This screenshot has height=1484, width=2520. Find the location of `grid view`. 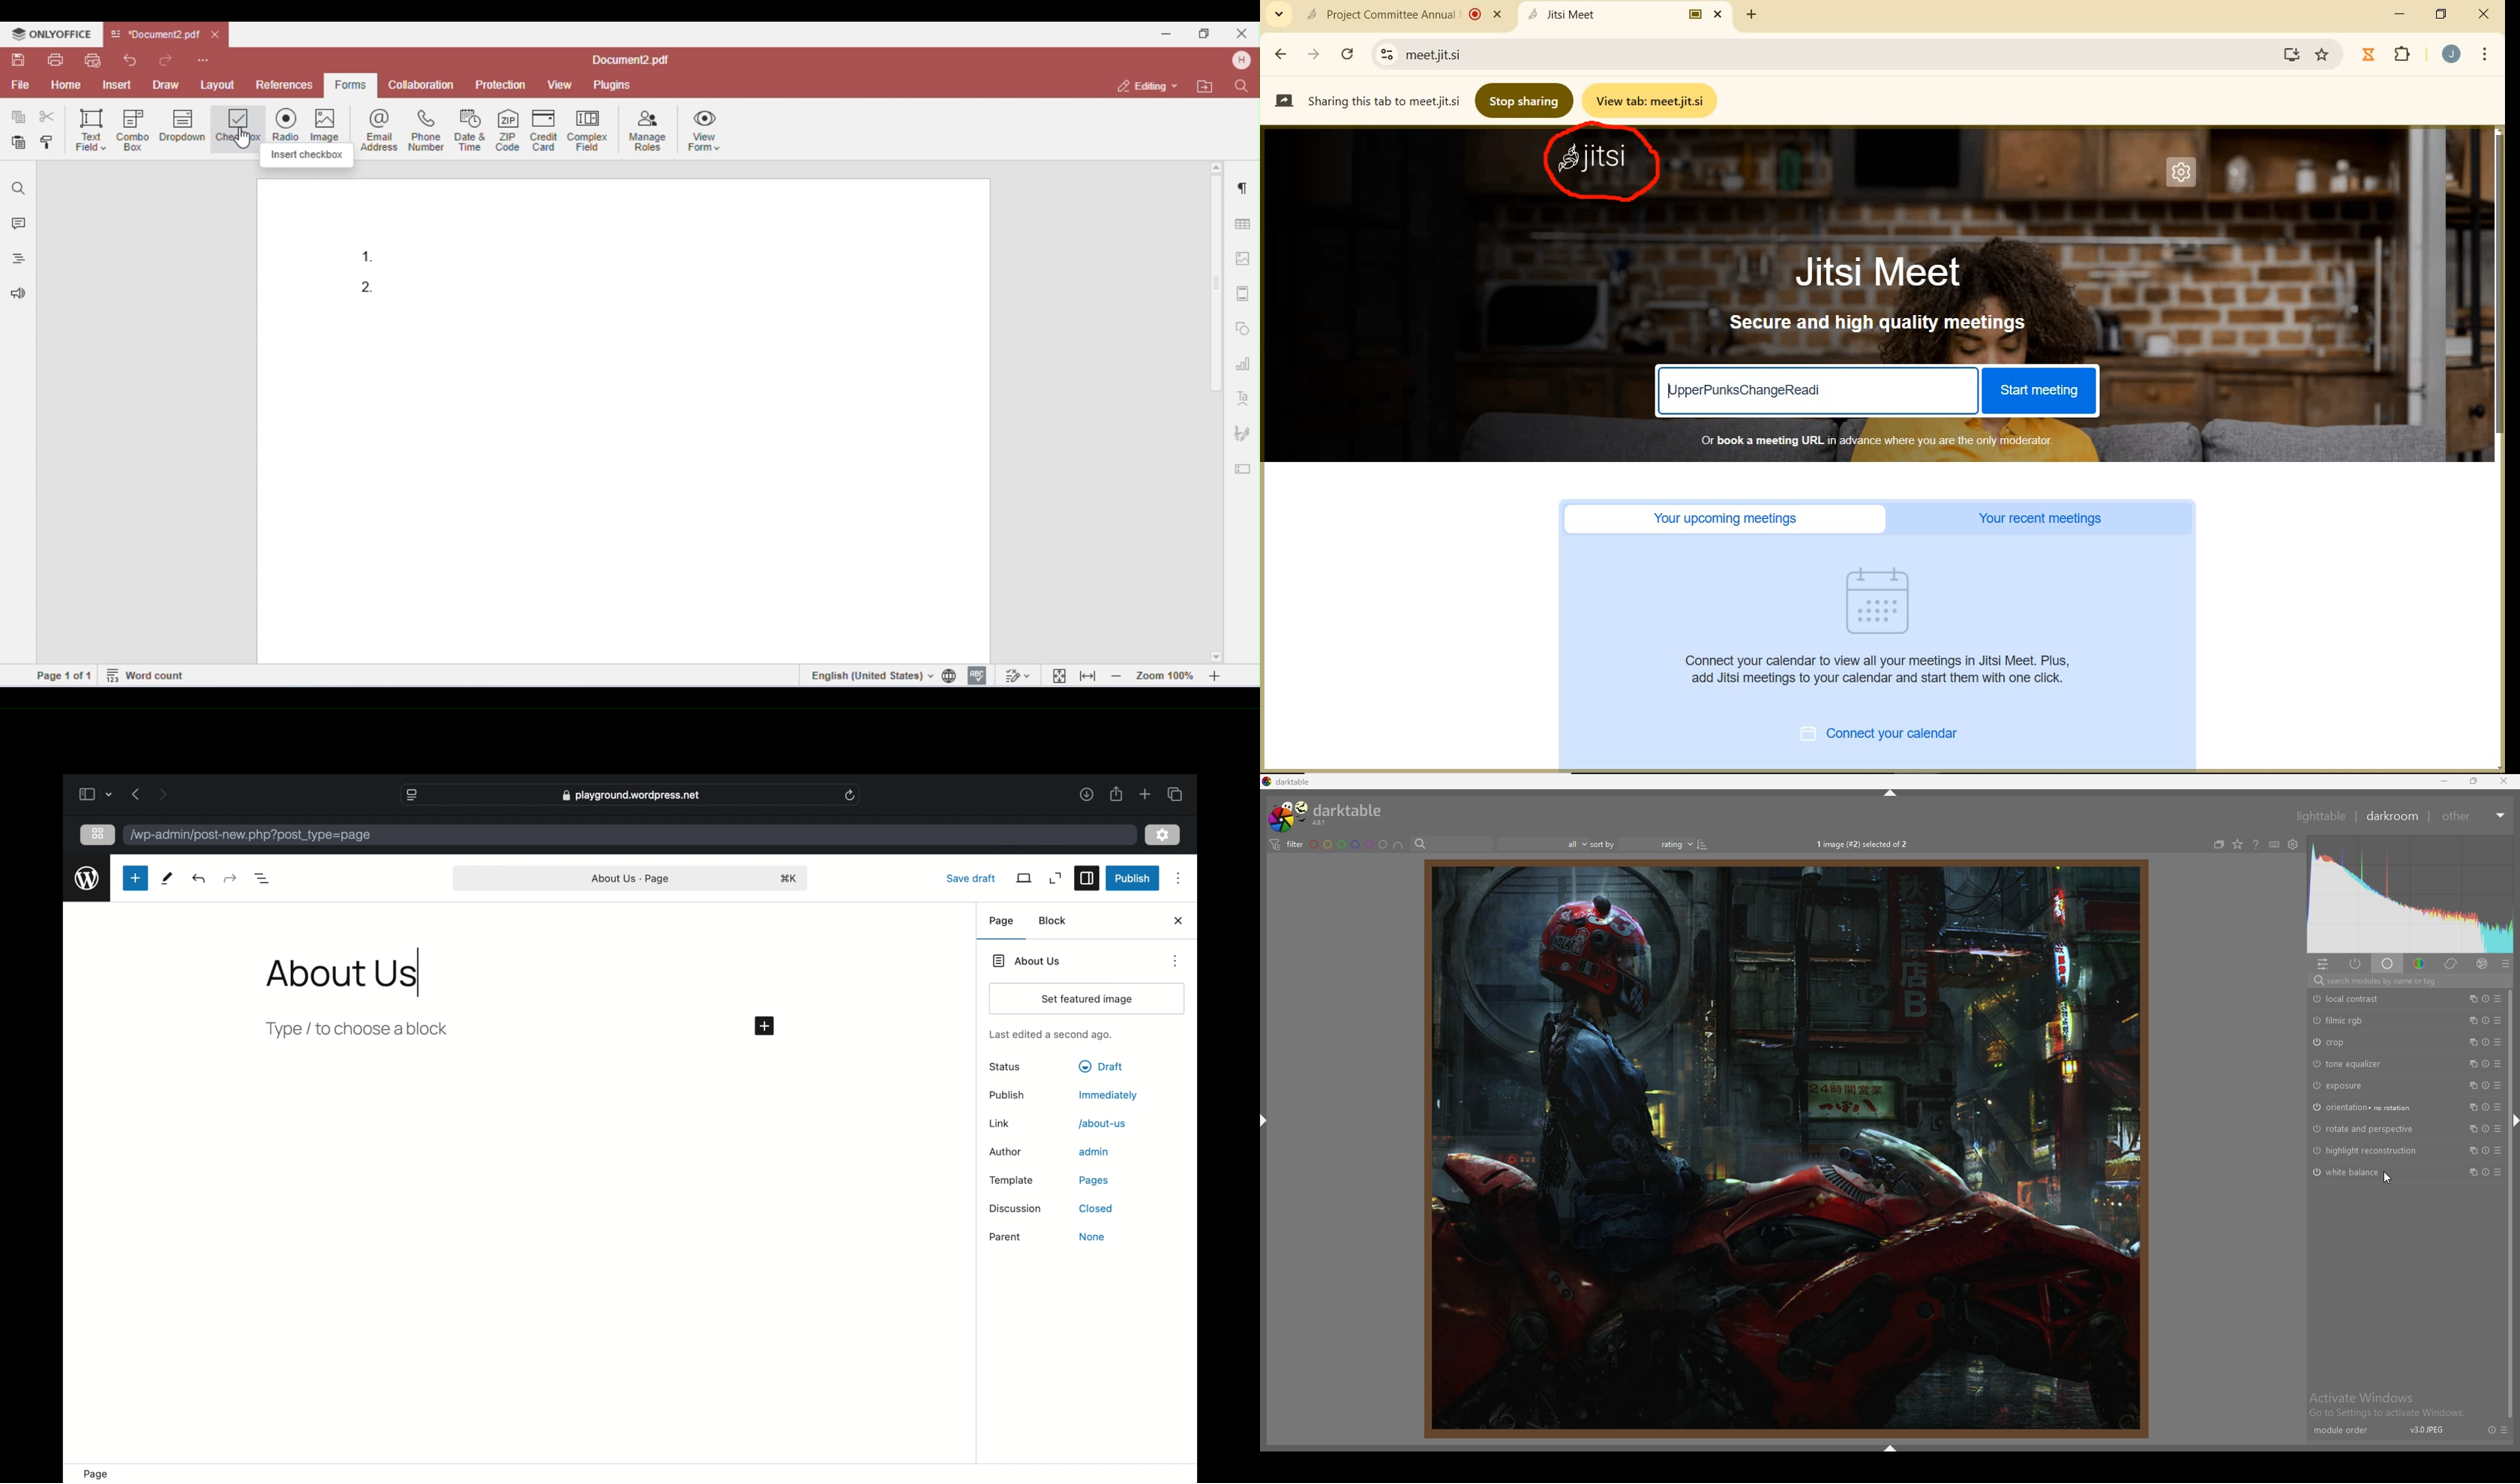

grid view is located at coordinates (98, 834).